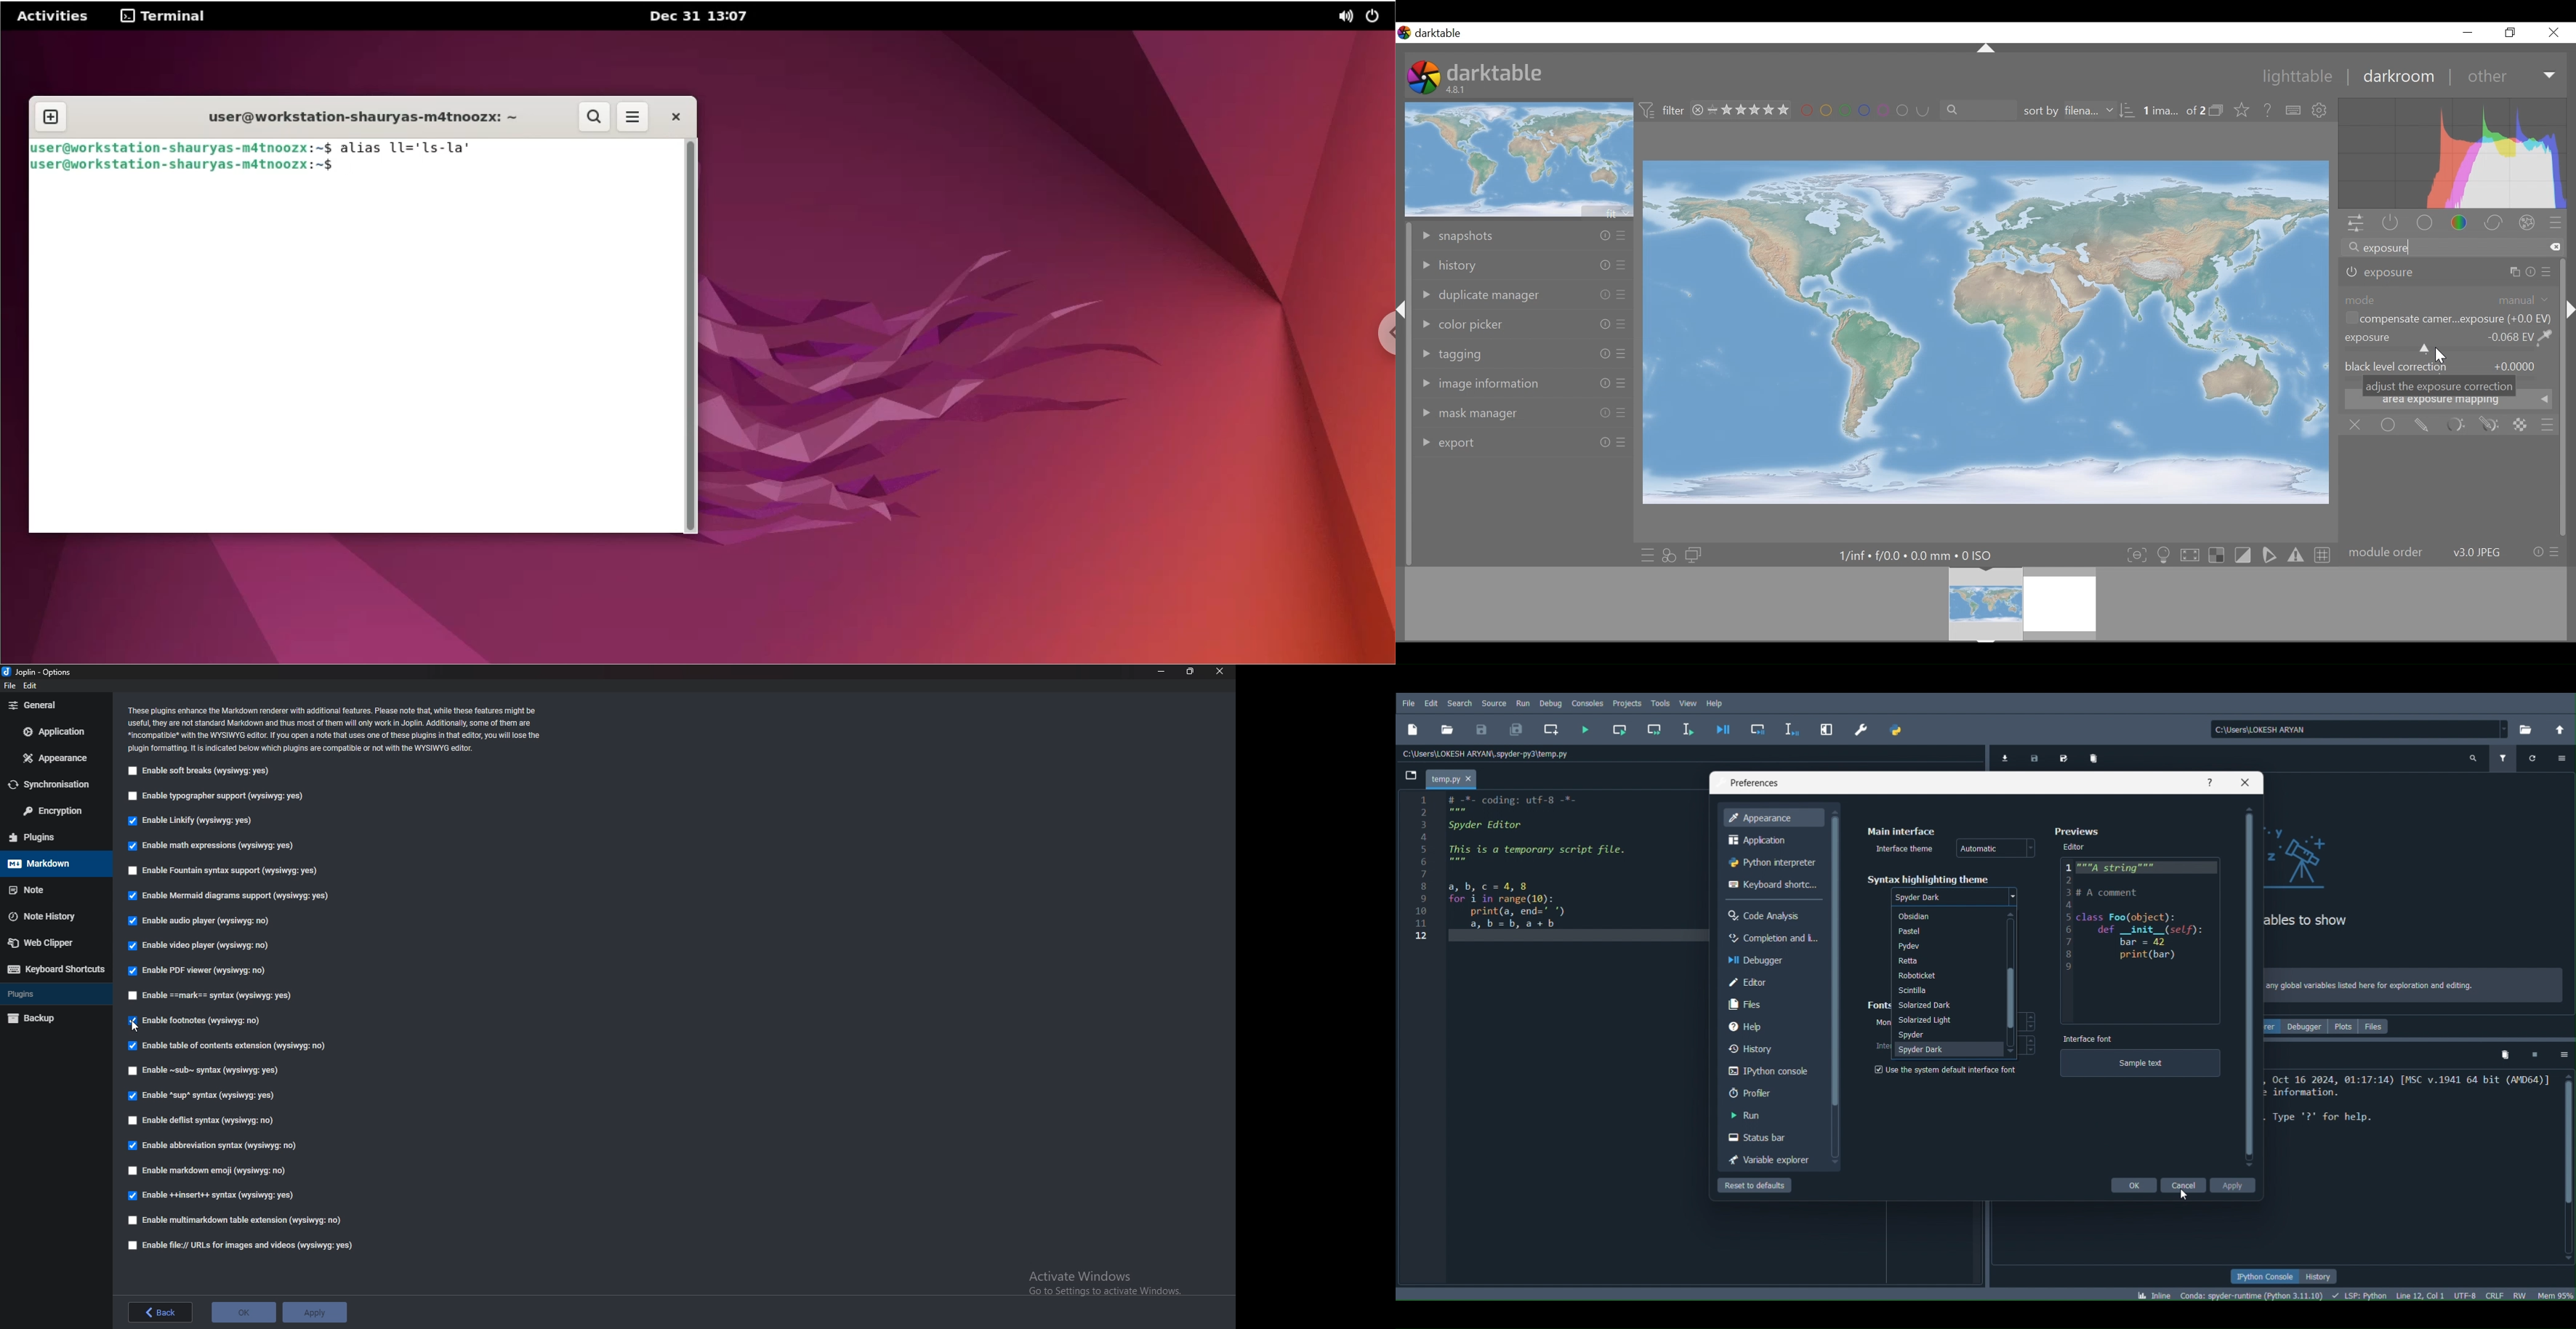 The height and width of the screenshot is (1344, 2576). I want to click on Pydev, so click(1944, 945).